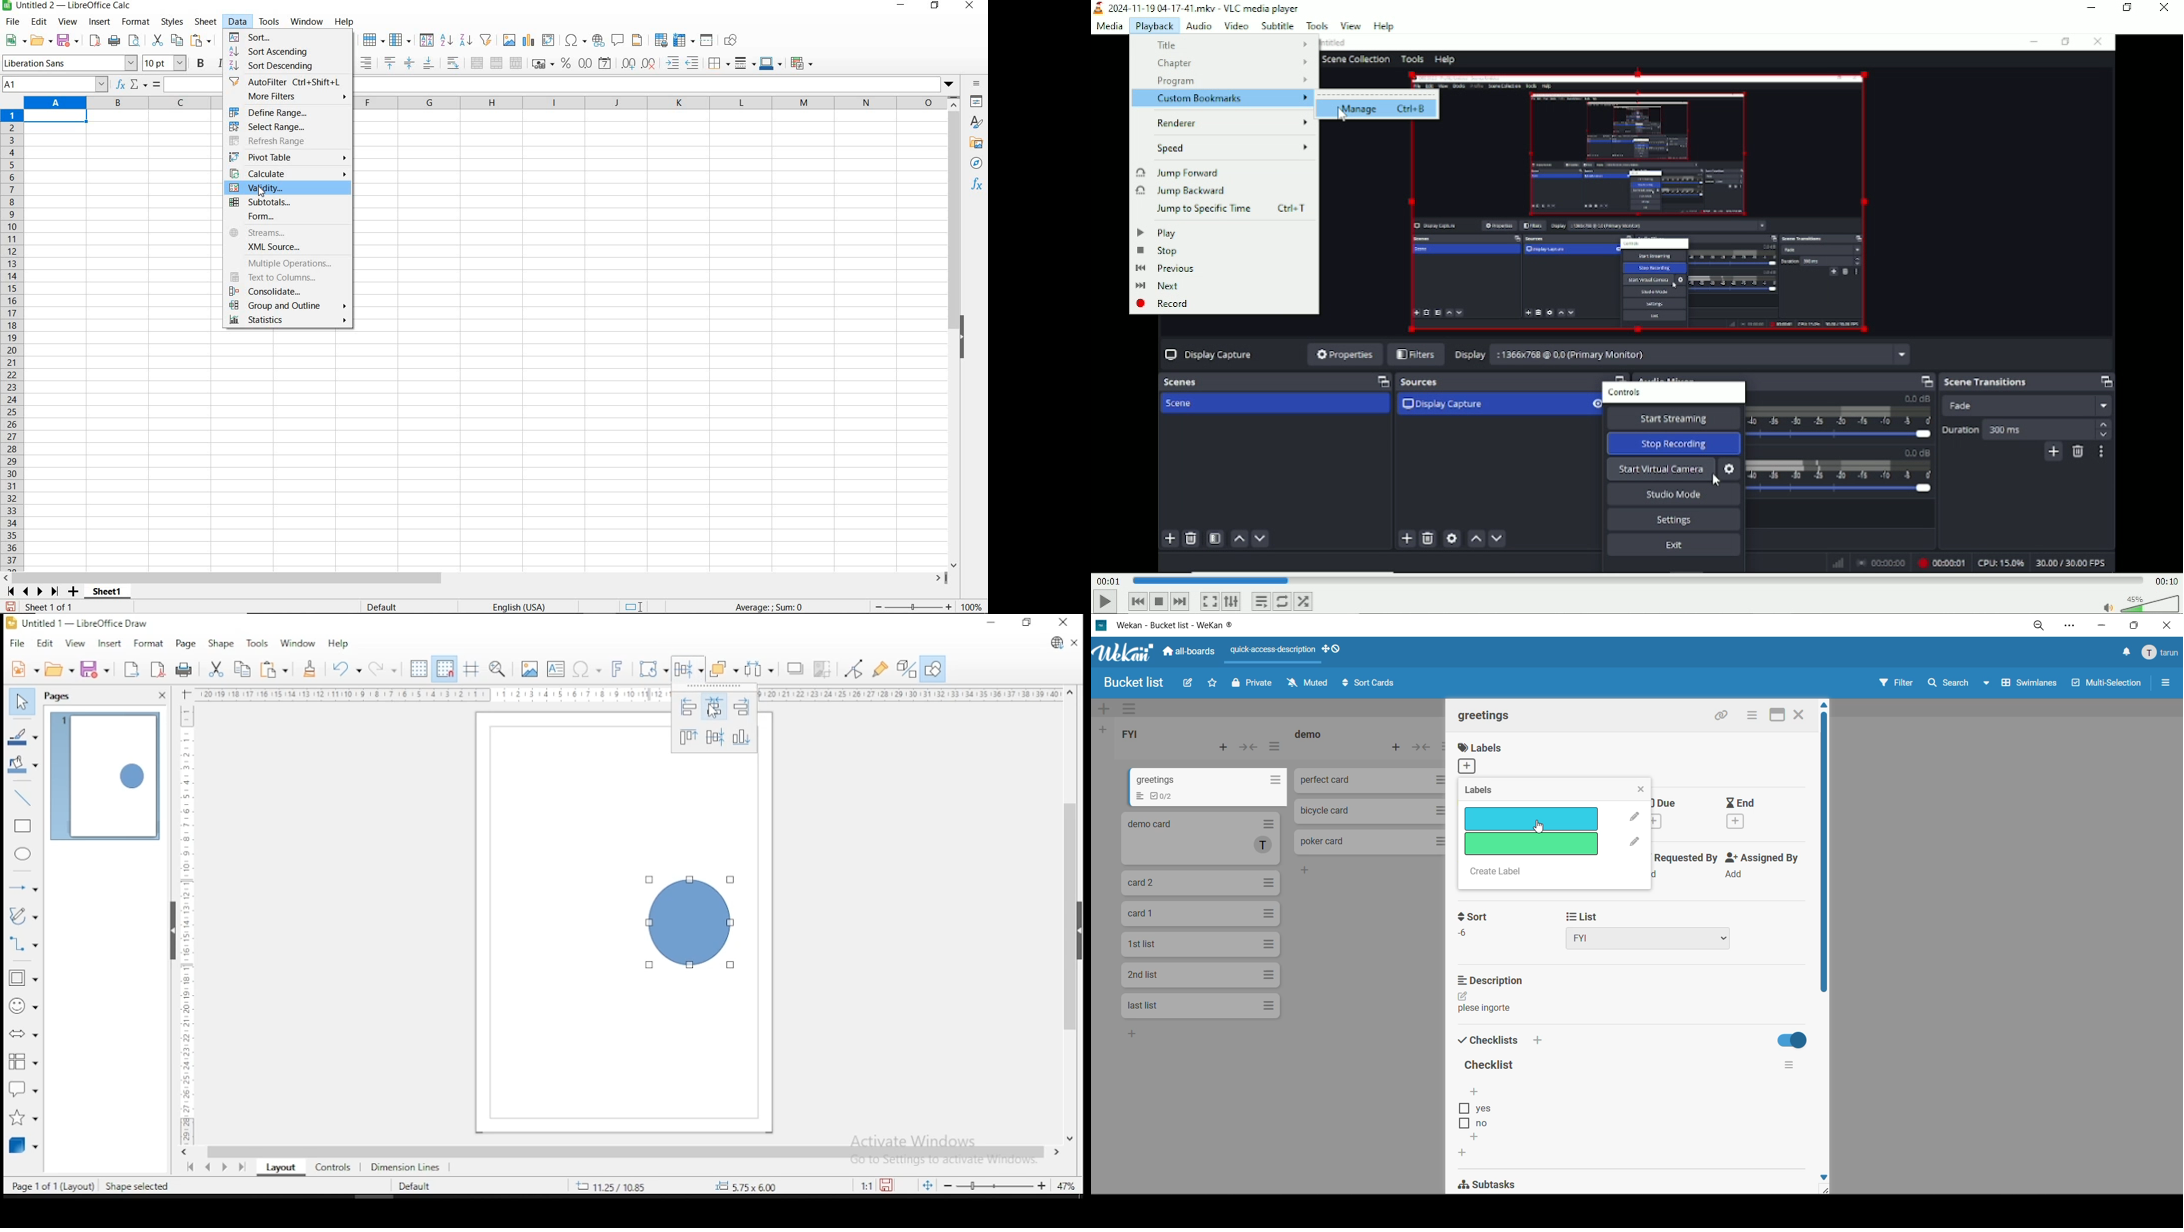 The height and width of the screenshot is (1232, 2184). Describe the element at coordinates (796, 669) in the screenshot. I see `shadow` at that location.